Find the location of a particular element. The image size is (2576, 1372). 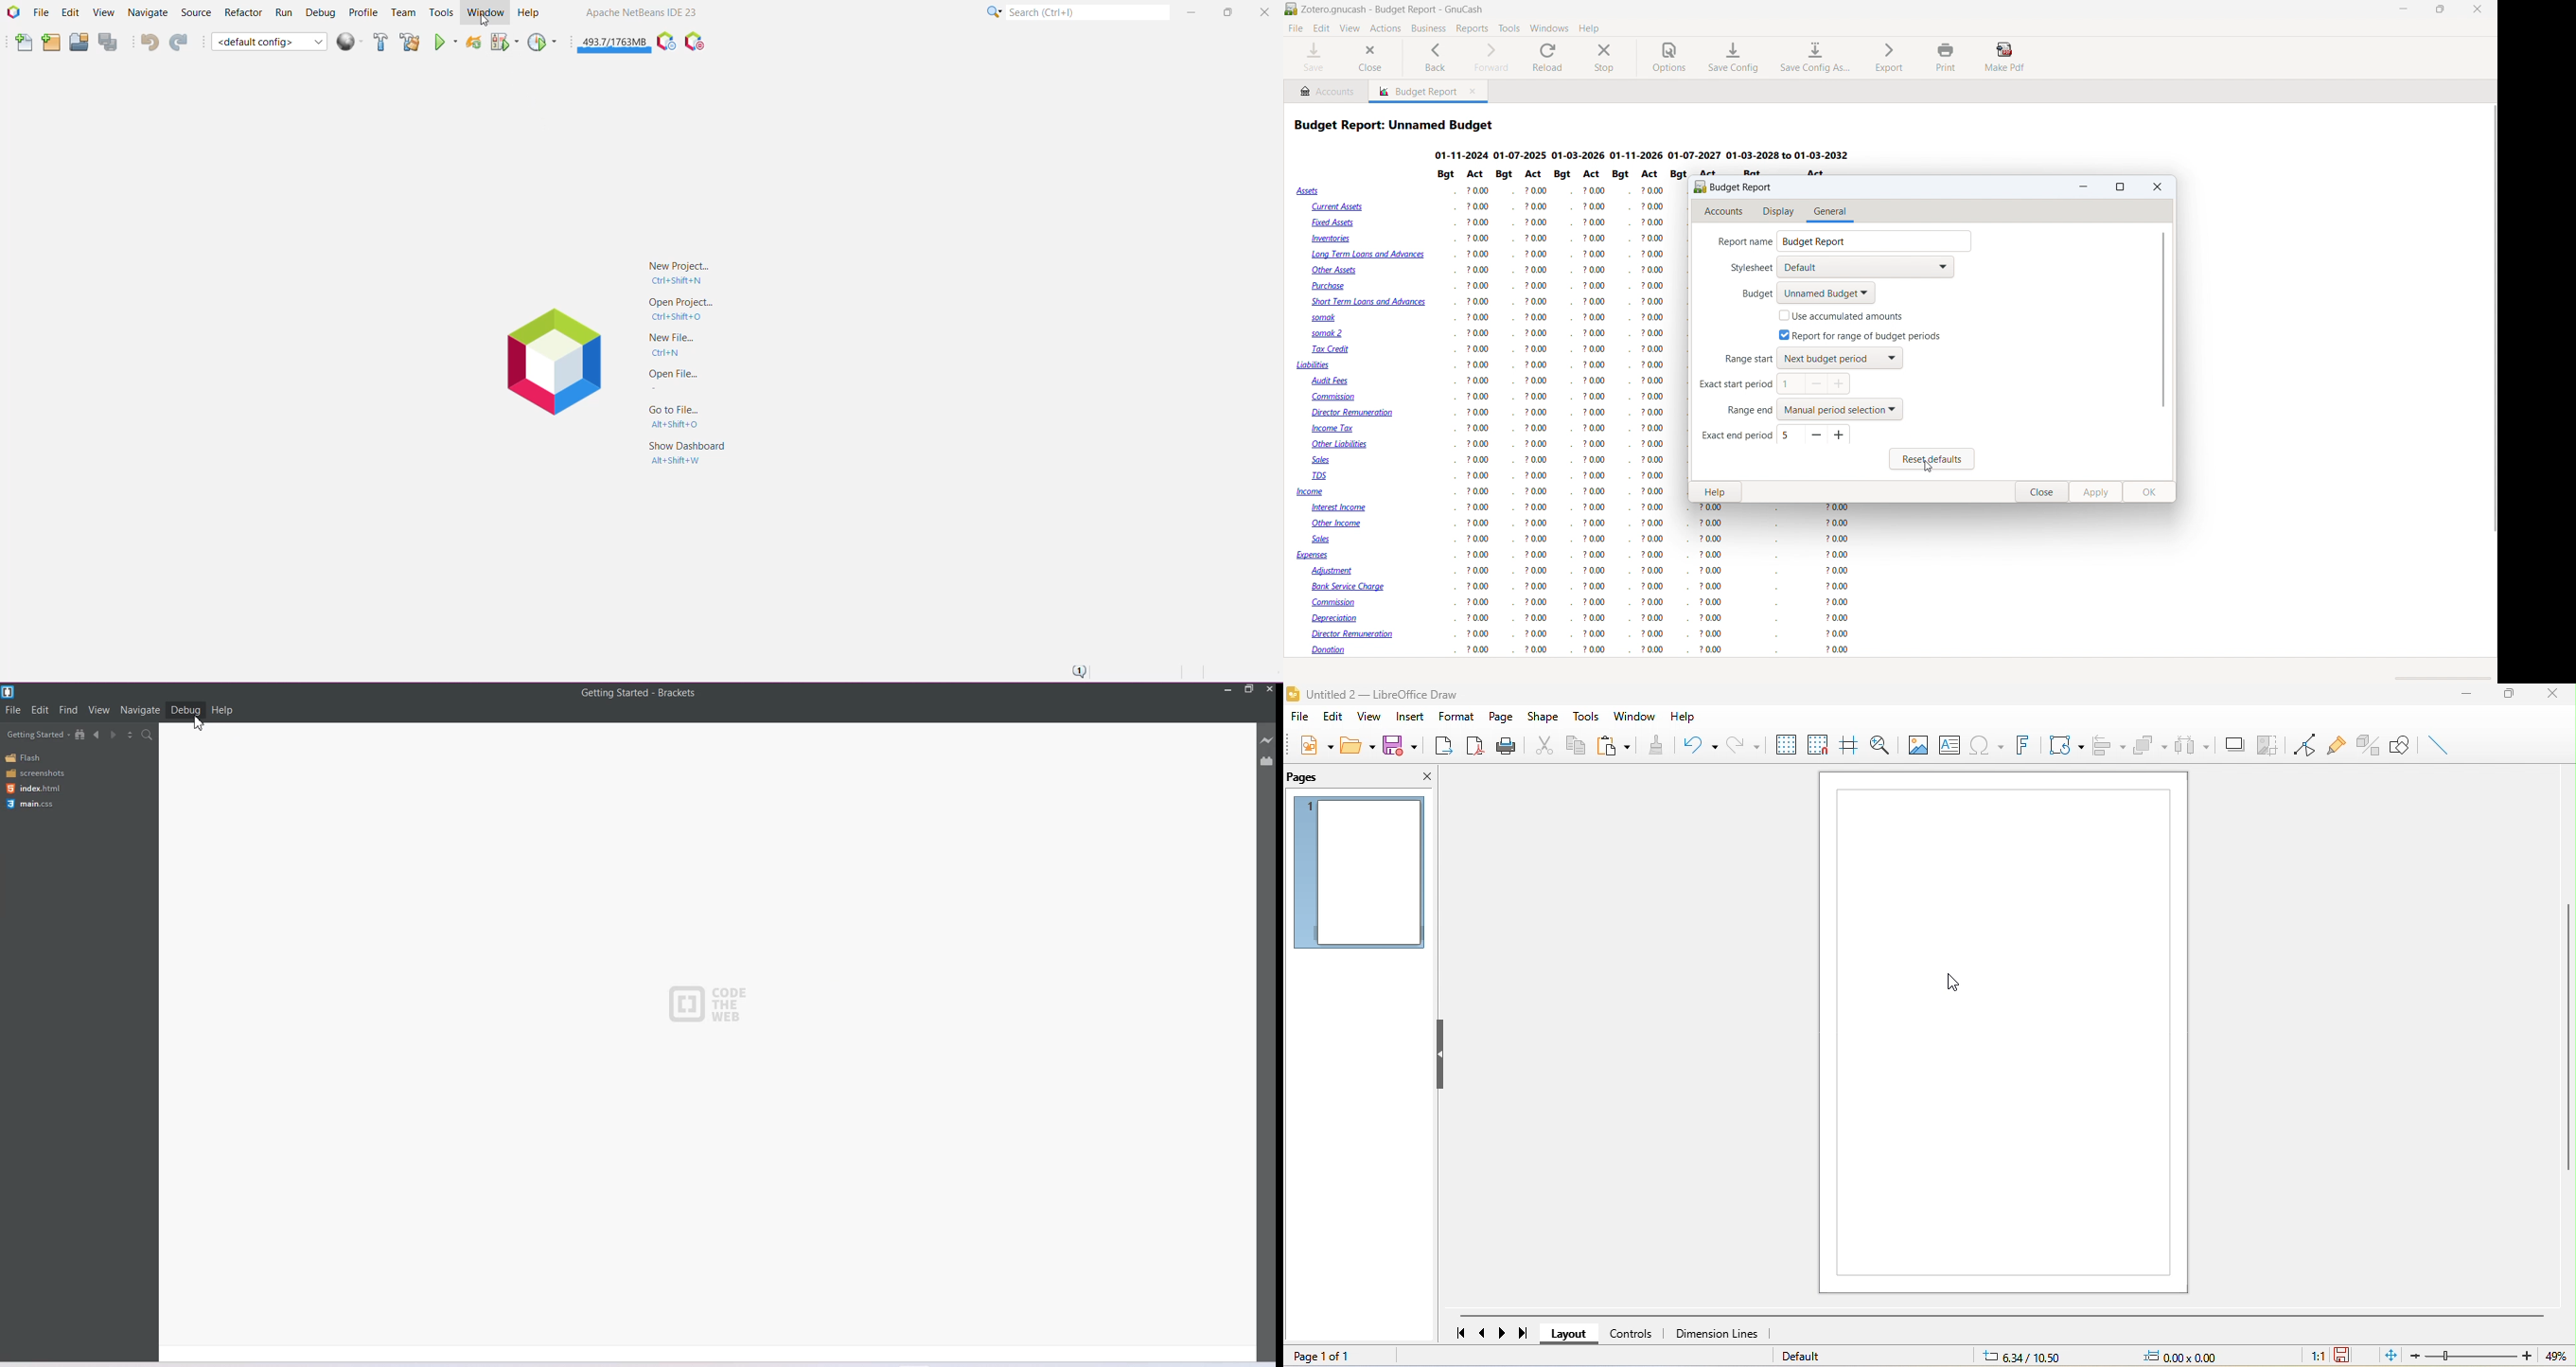

Getting Started-Brackets is located at coordinates (639, 693).